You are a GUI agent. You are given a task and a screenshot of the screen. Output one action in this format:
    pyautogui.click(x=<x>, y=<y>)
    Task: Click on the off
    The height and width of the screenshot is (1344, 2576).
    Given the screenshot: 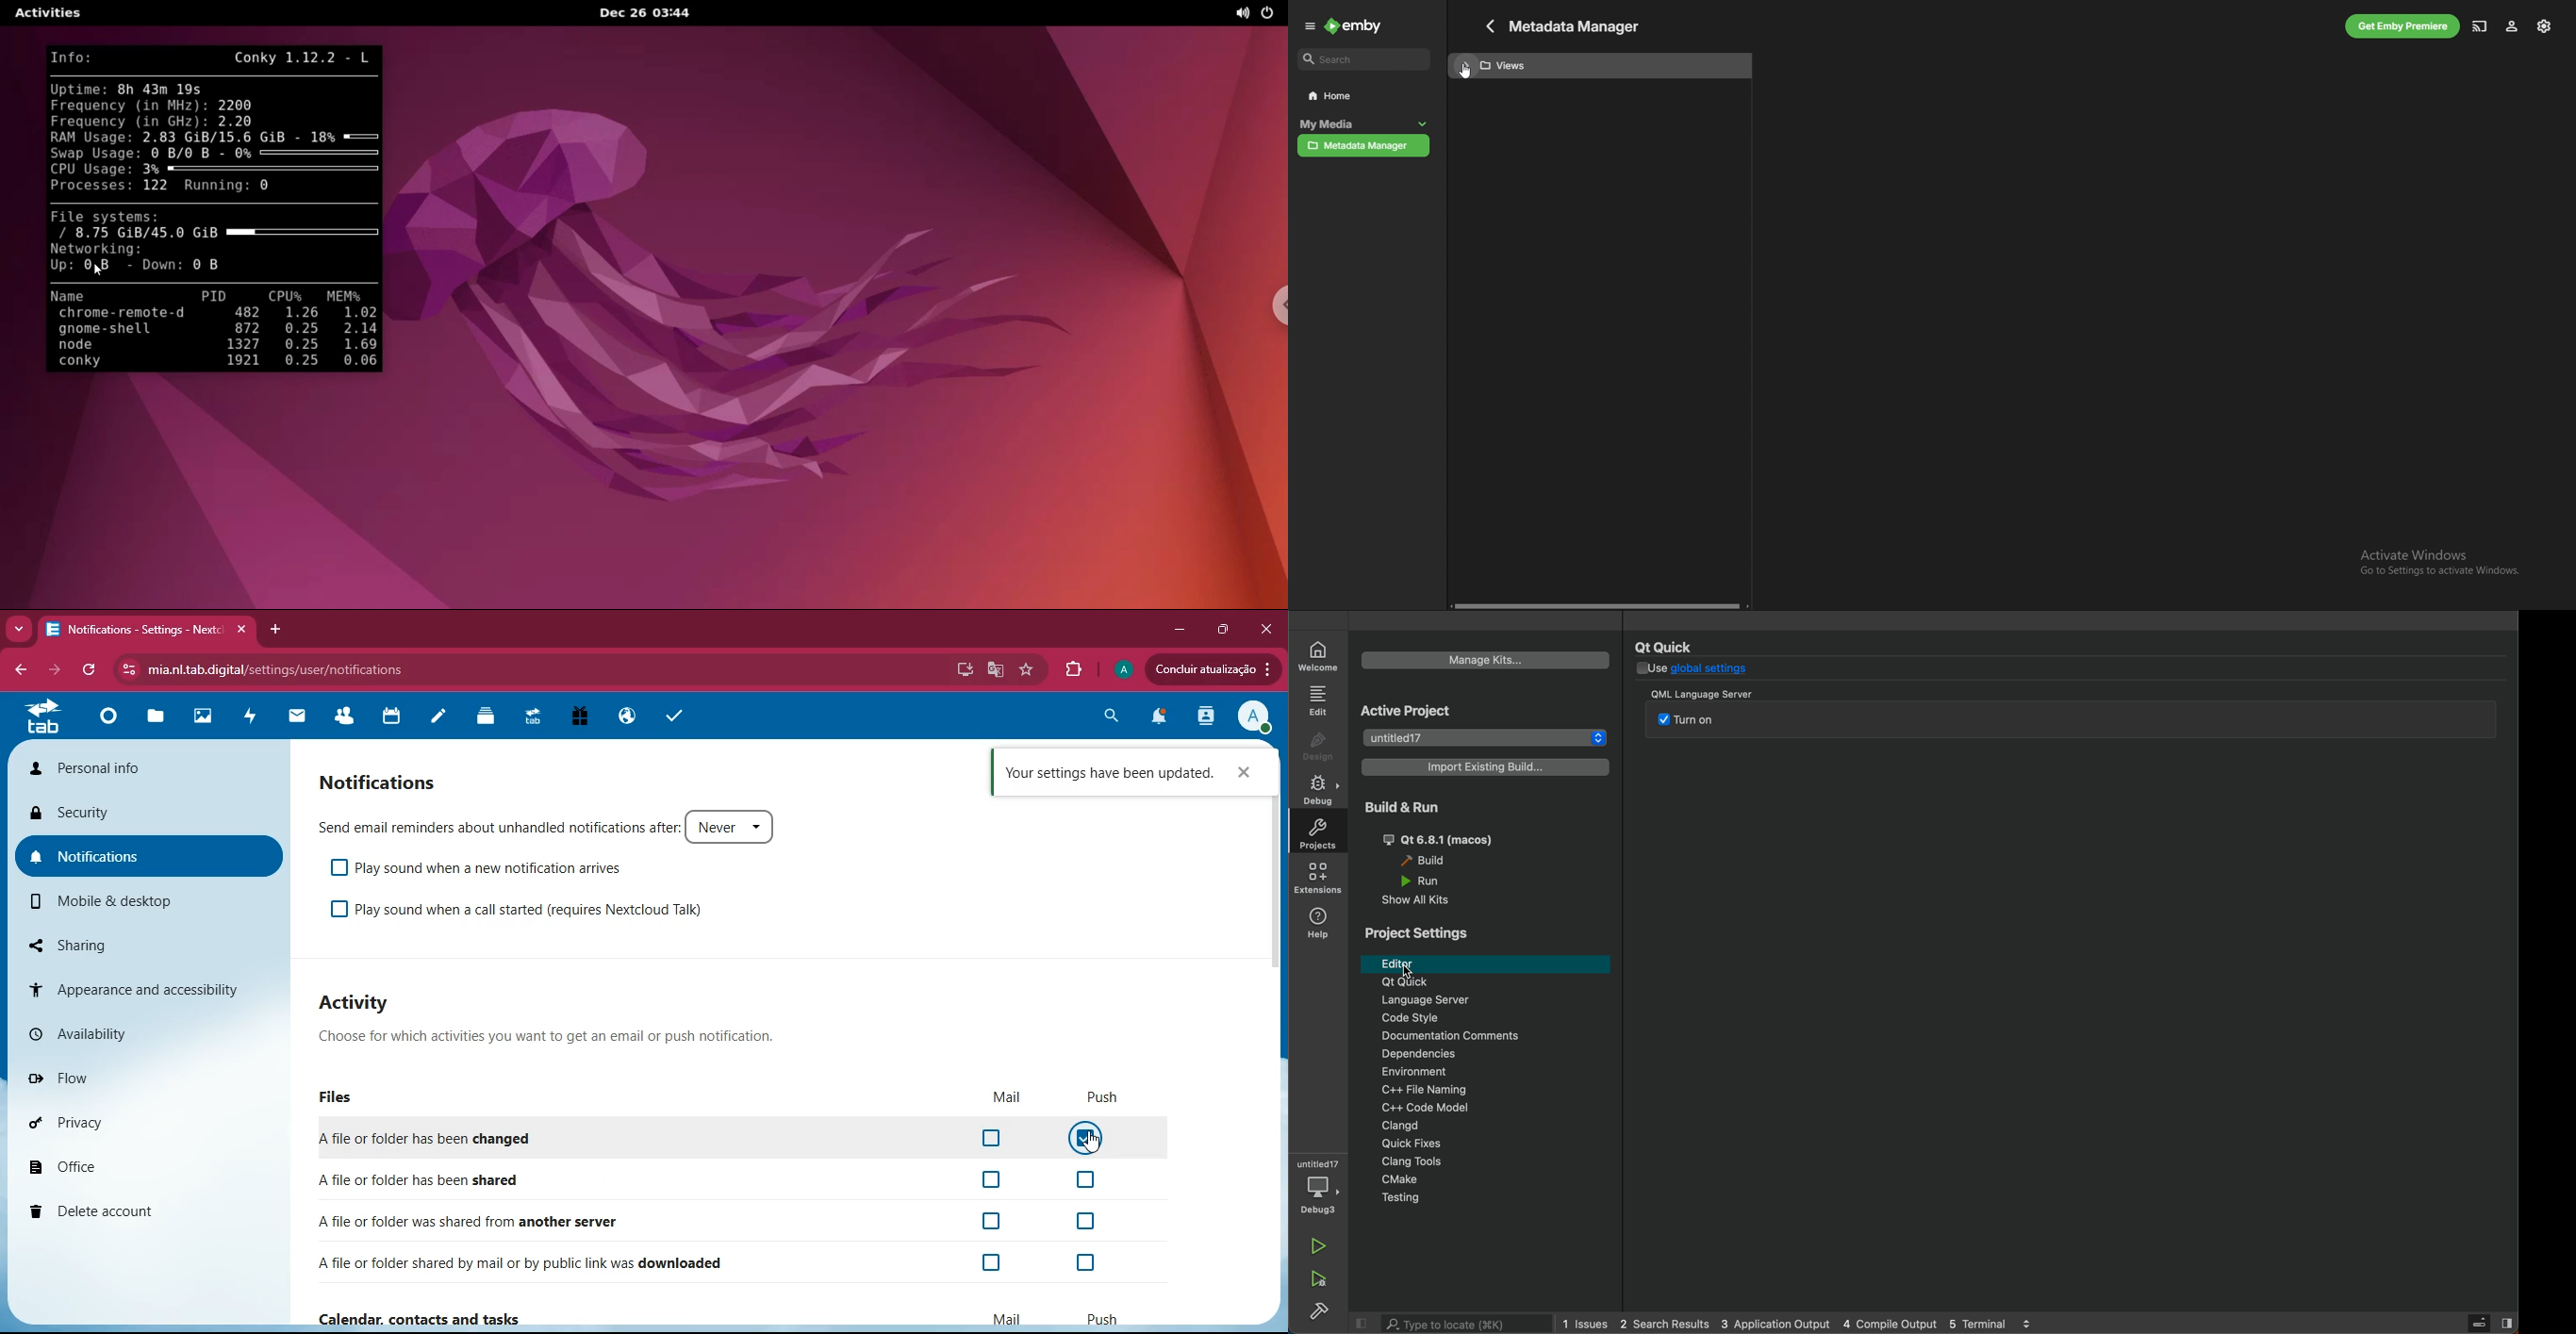 What is the action you would take?
    pyautogui.click(x=1085, y=1221)
    